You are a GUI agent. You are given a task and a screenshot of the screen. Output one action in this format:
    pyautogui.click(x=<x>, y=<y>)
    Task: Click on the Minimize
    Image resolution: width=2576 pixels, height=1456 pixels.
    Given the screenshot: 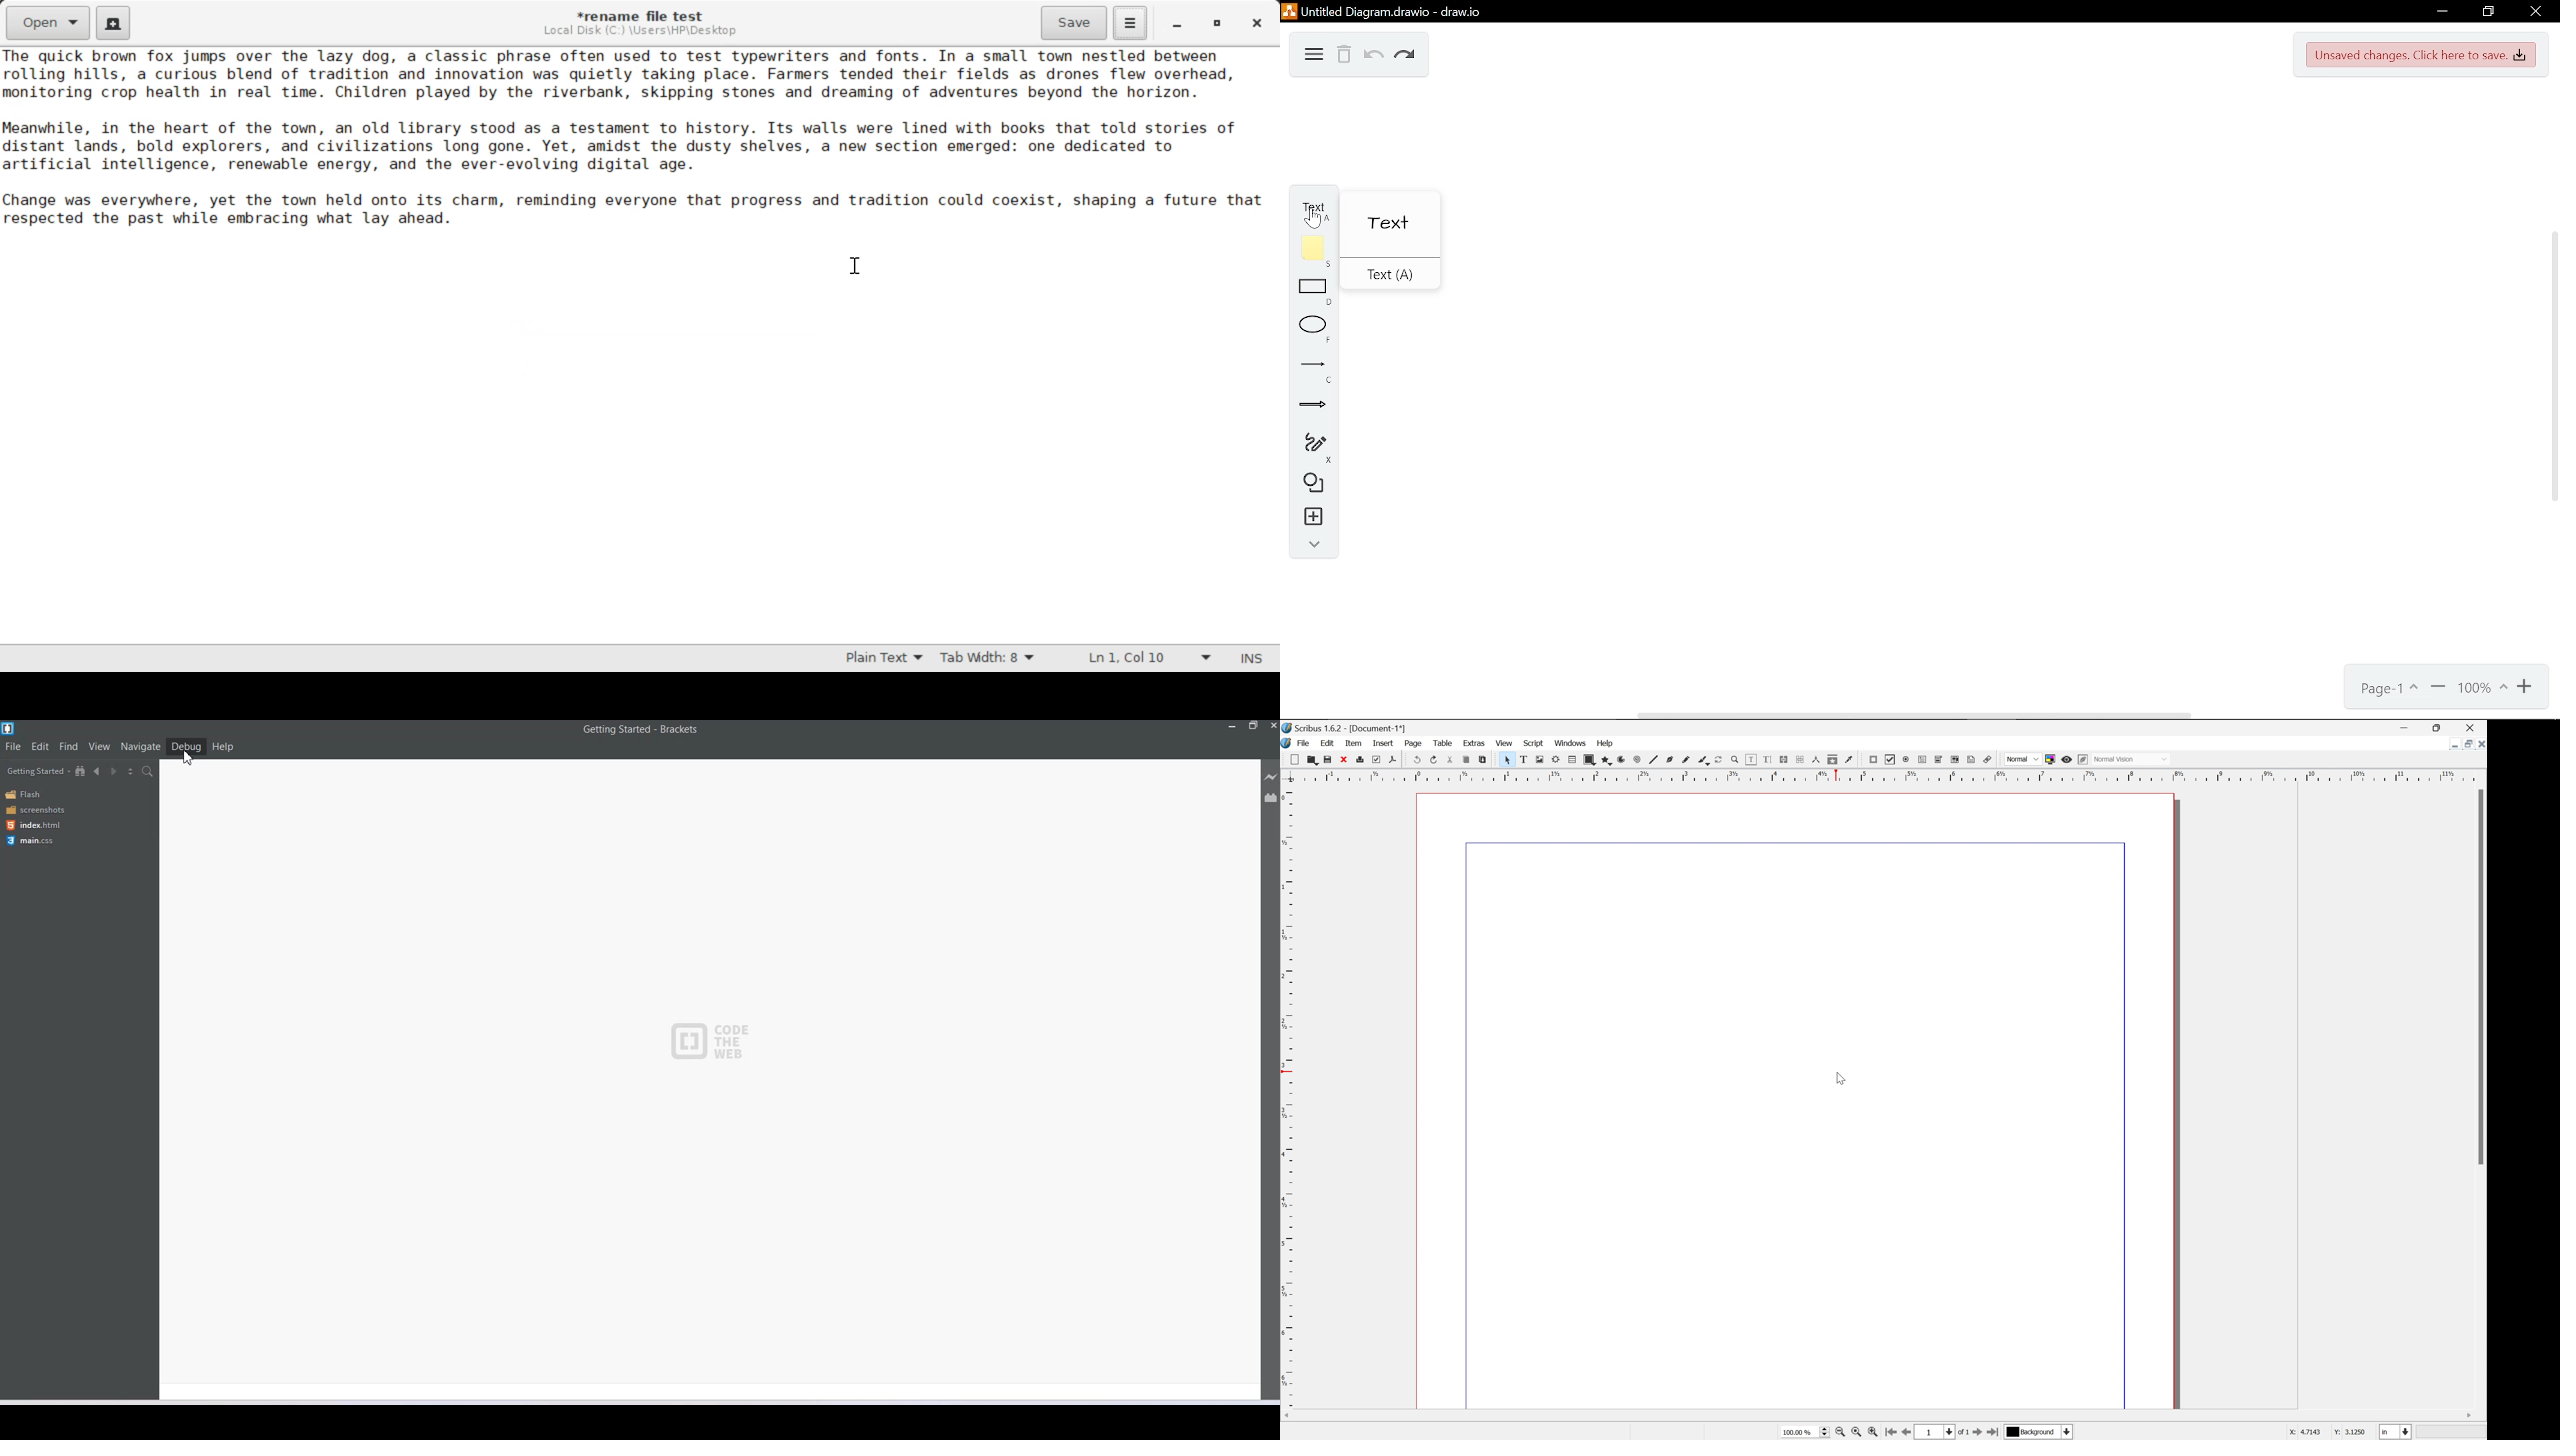 What is the action you would take?
    pyautogui.click(x=2406, y=728)
    